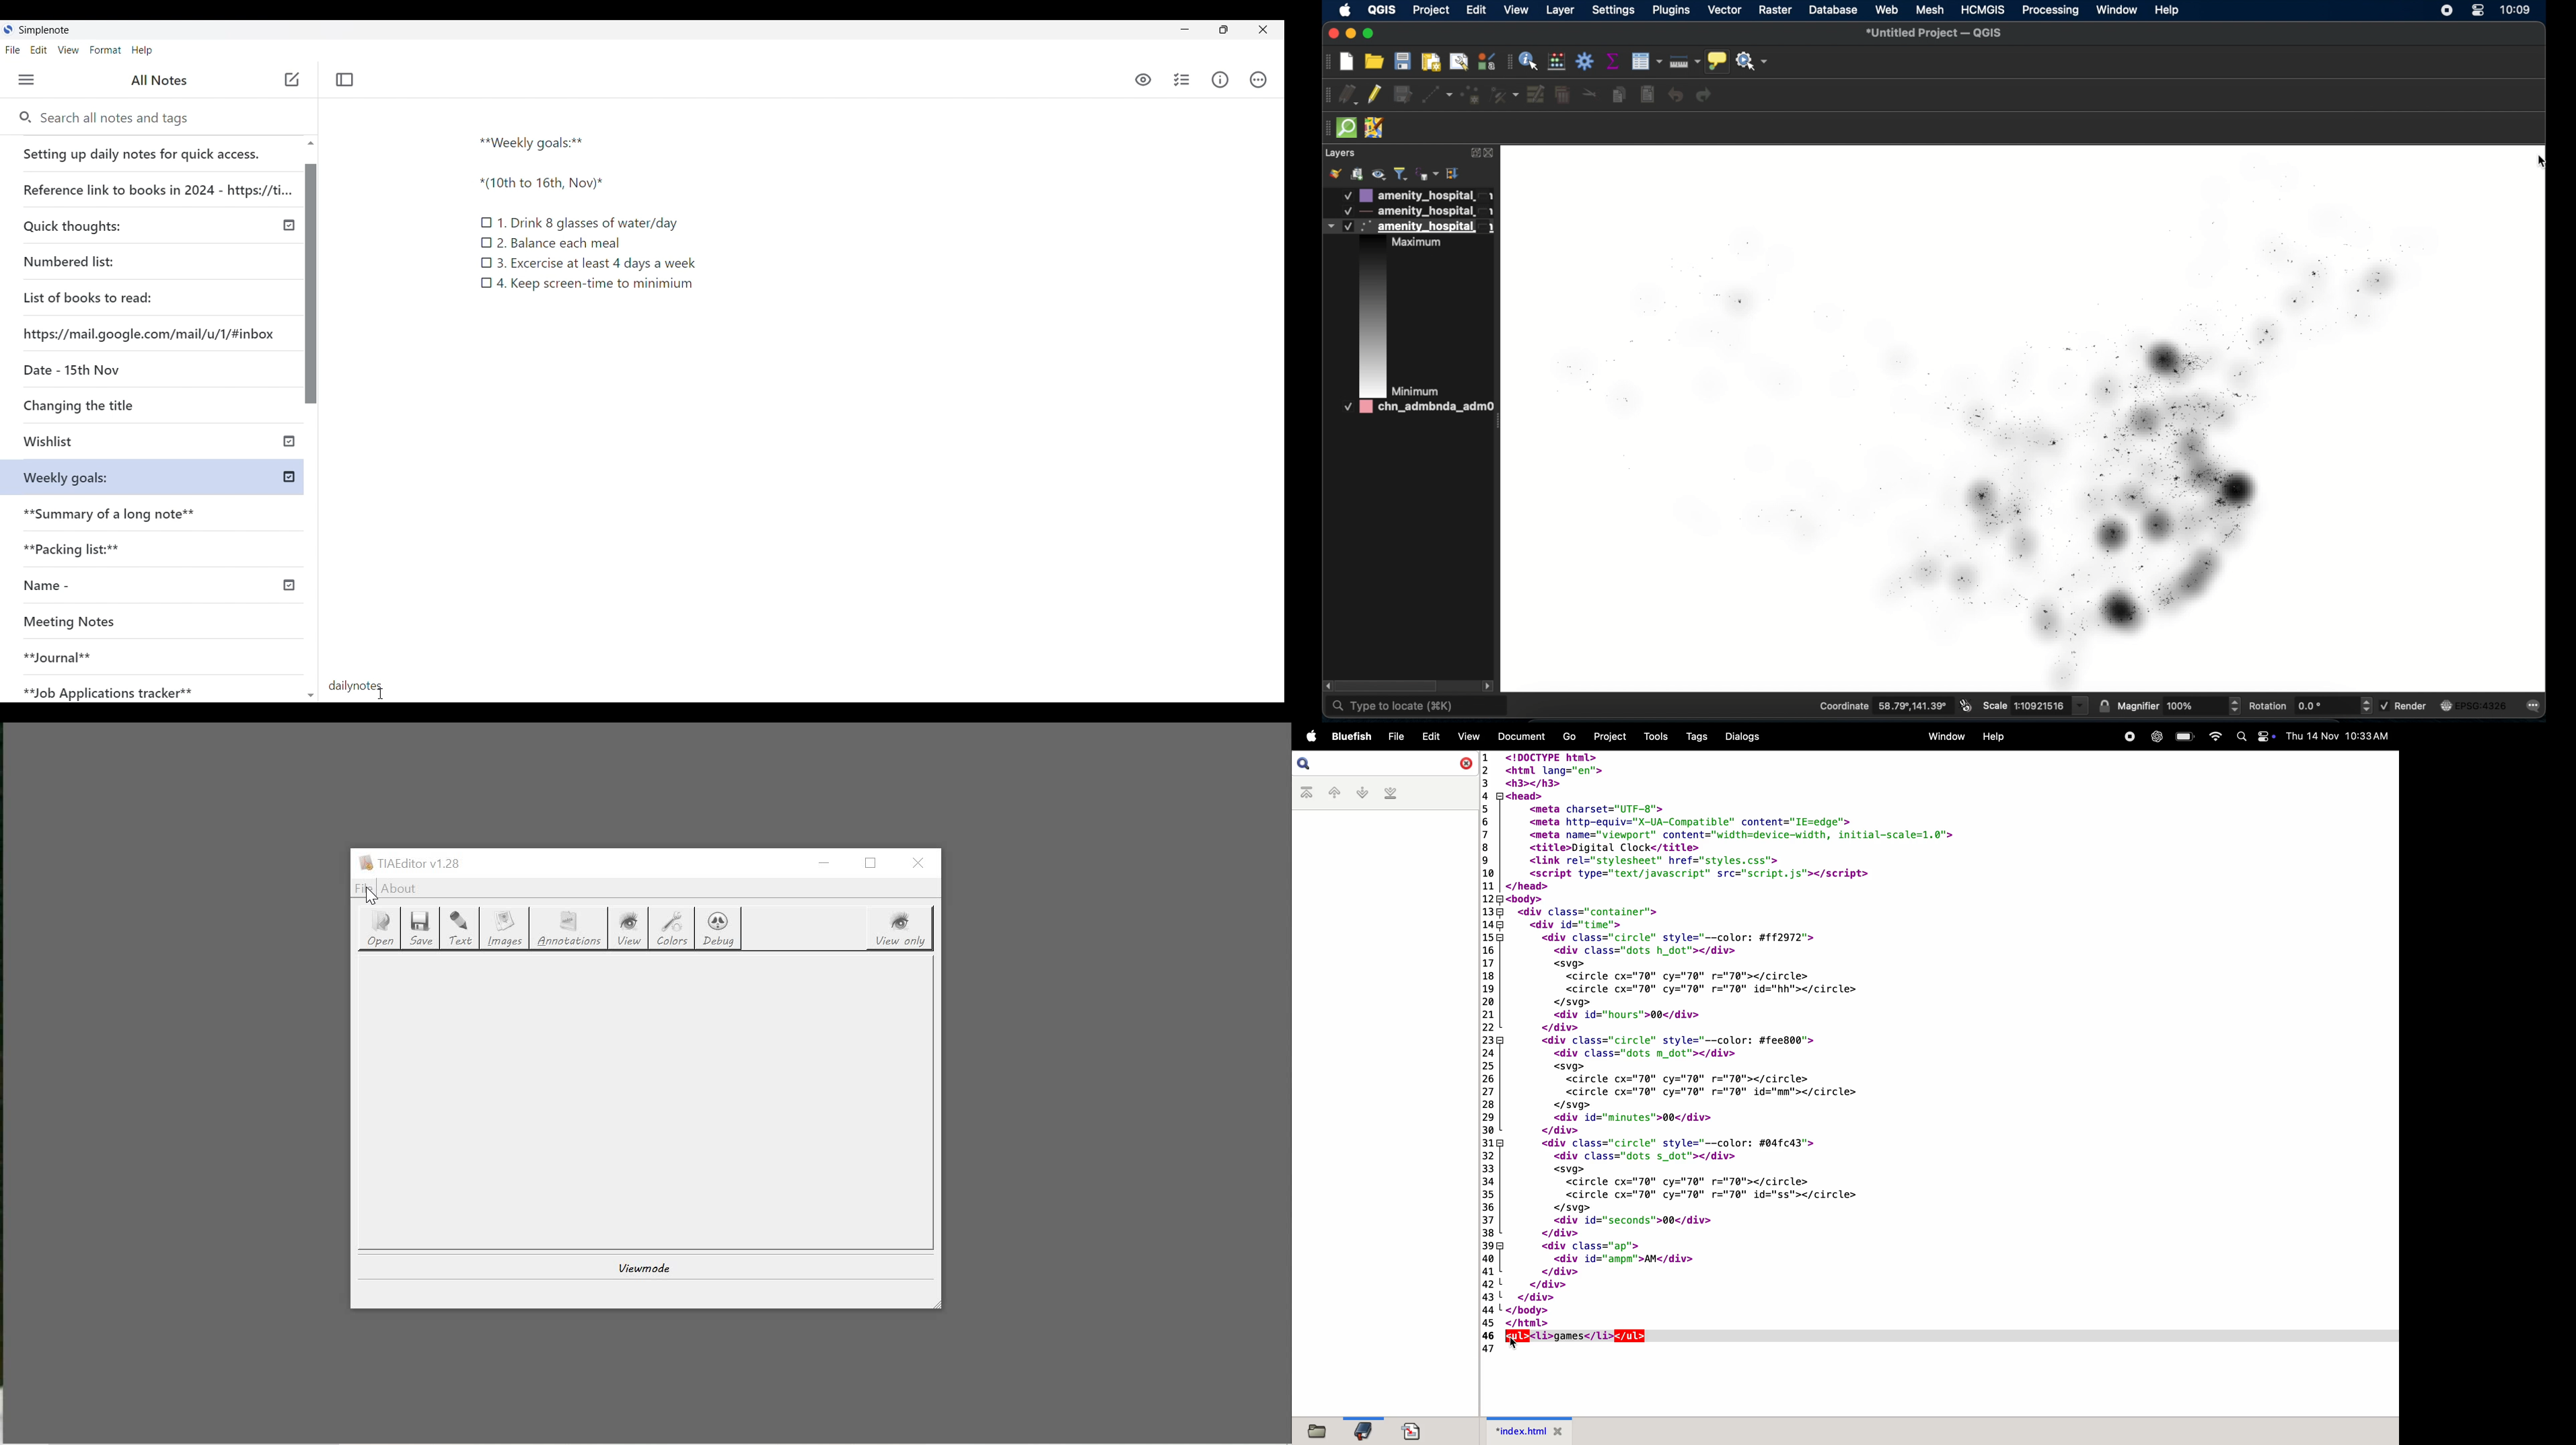 Image resolution: width=2576 pixels, height=1456 pixels. I want to click on mesh, so click(1930, 9).